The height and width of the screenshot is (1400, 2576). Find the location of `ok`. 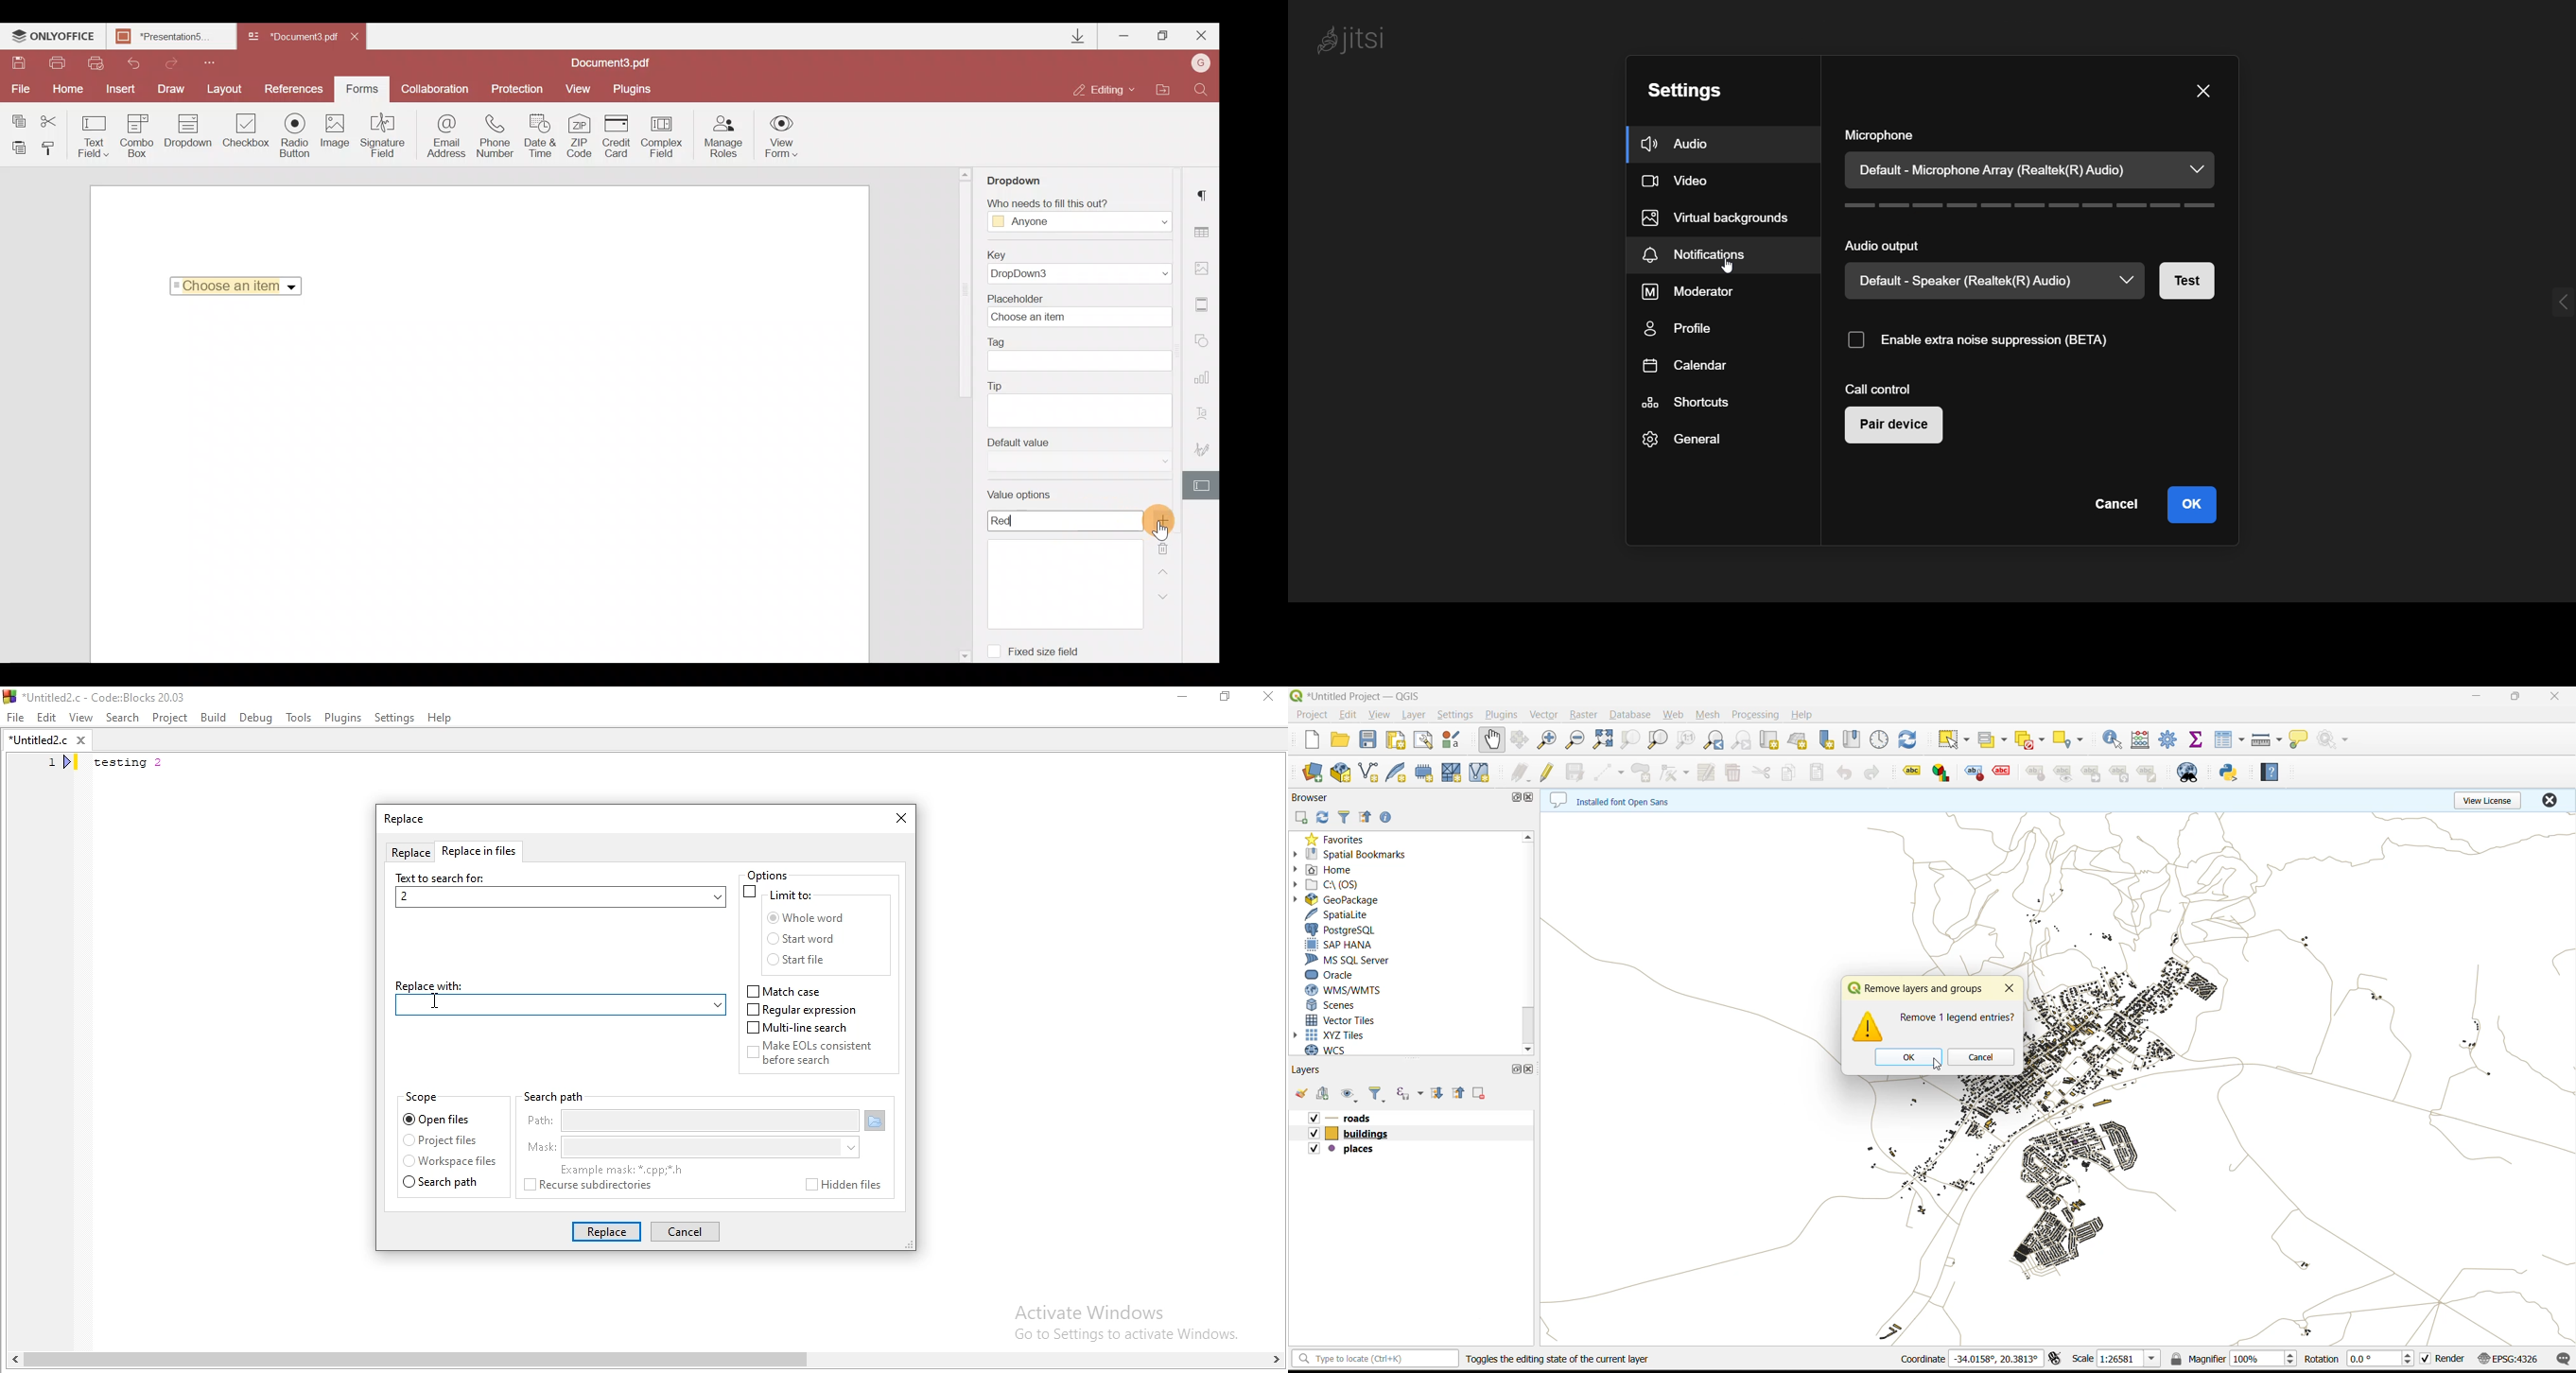

ok is located at coordinates (1906, 1057).